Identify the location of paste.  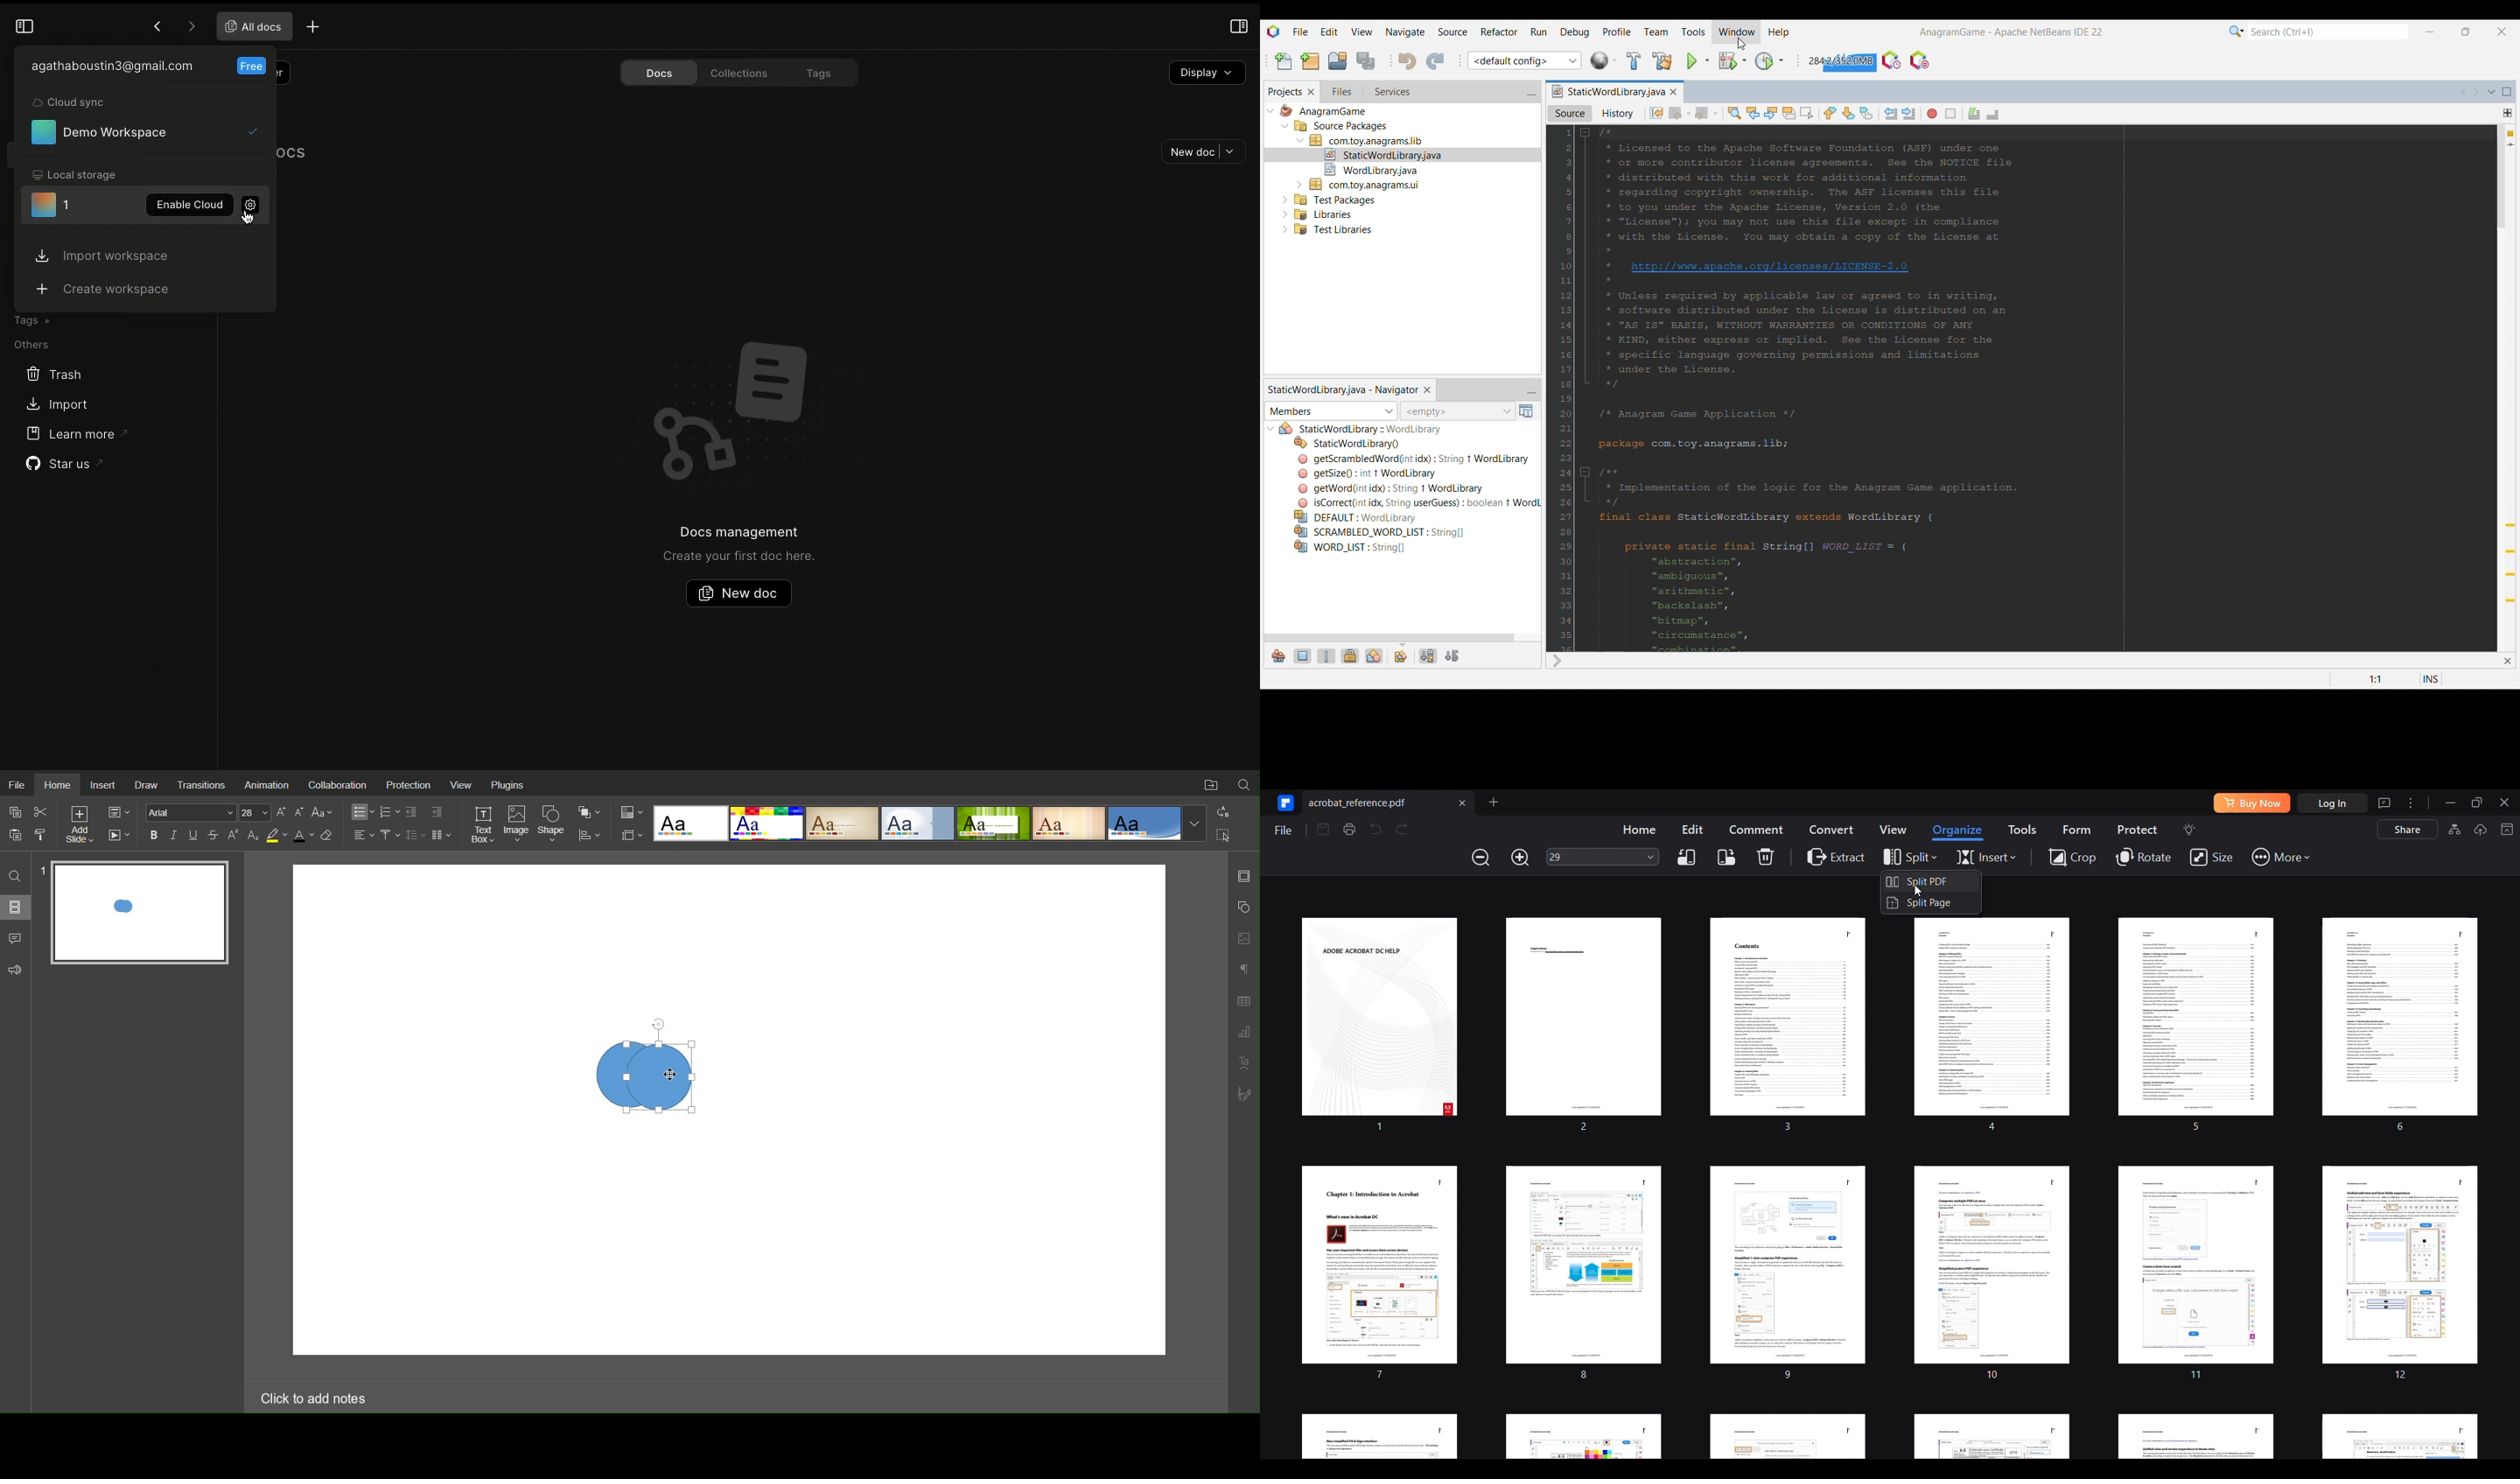
(17, 835).